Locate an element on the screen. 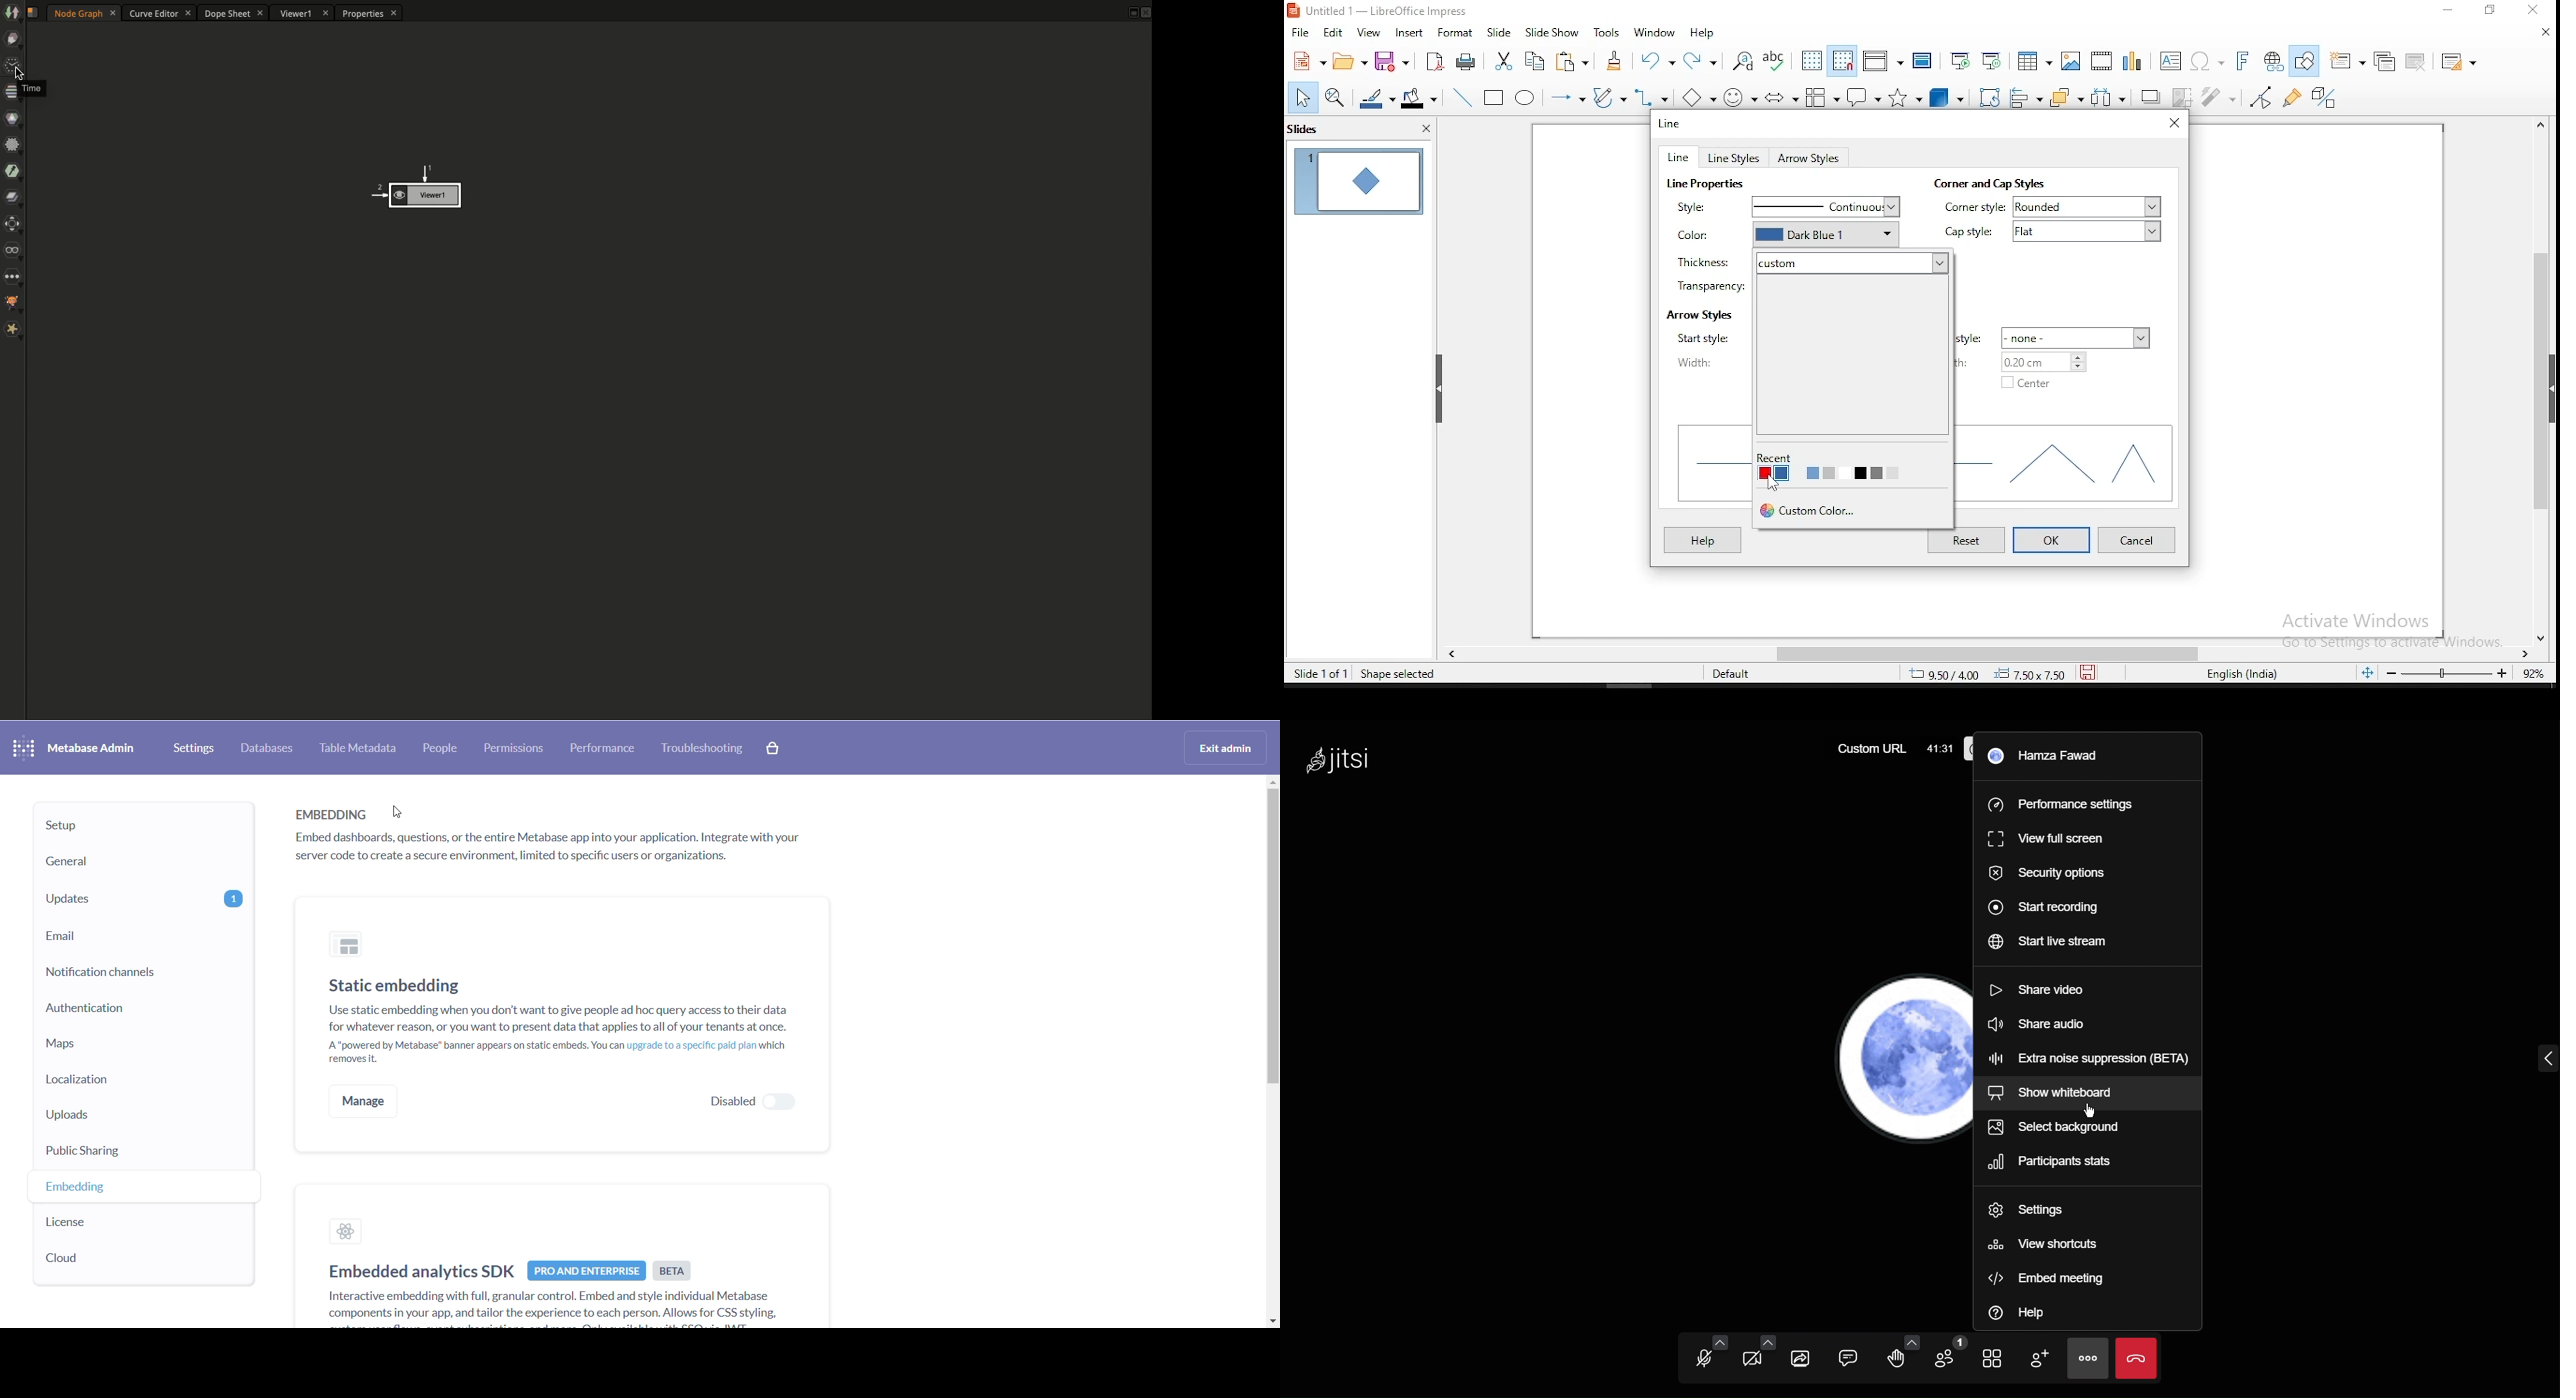 Image resolution: width=2576 pixels, height=1400 pixels. rounded is located at coordinates (2093, 207).